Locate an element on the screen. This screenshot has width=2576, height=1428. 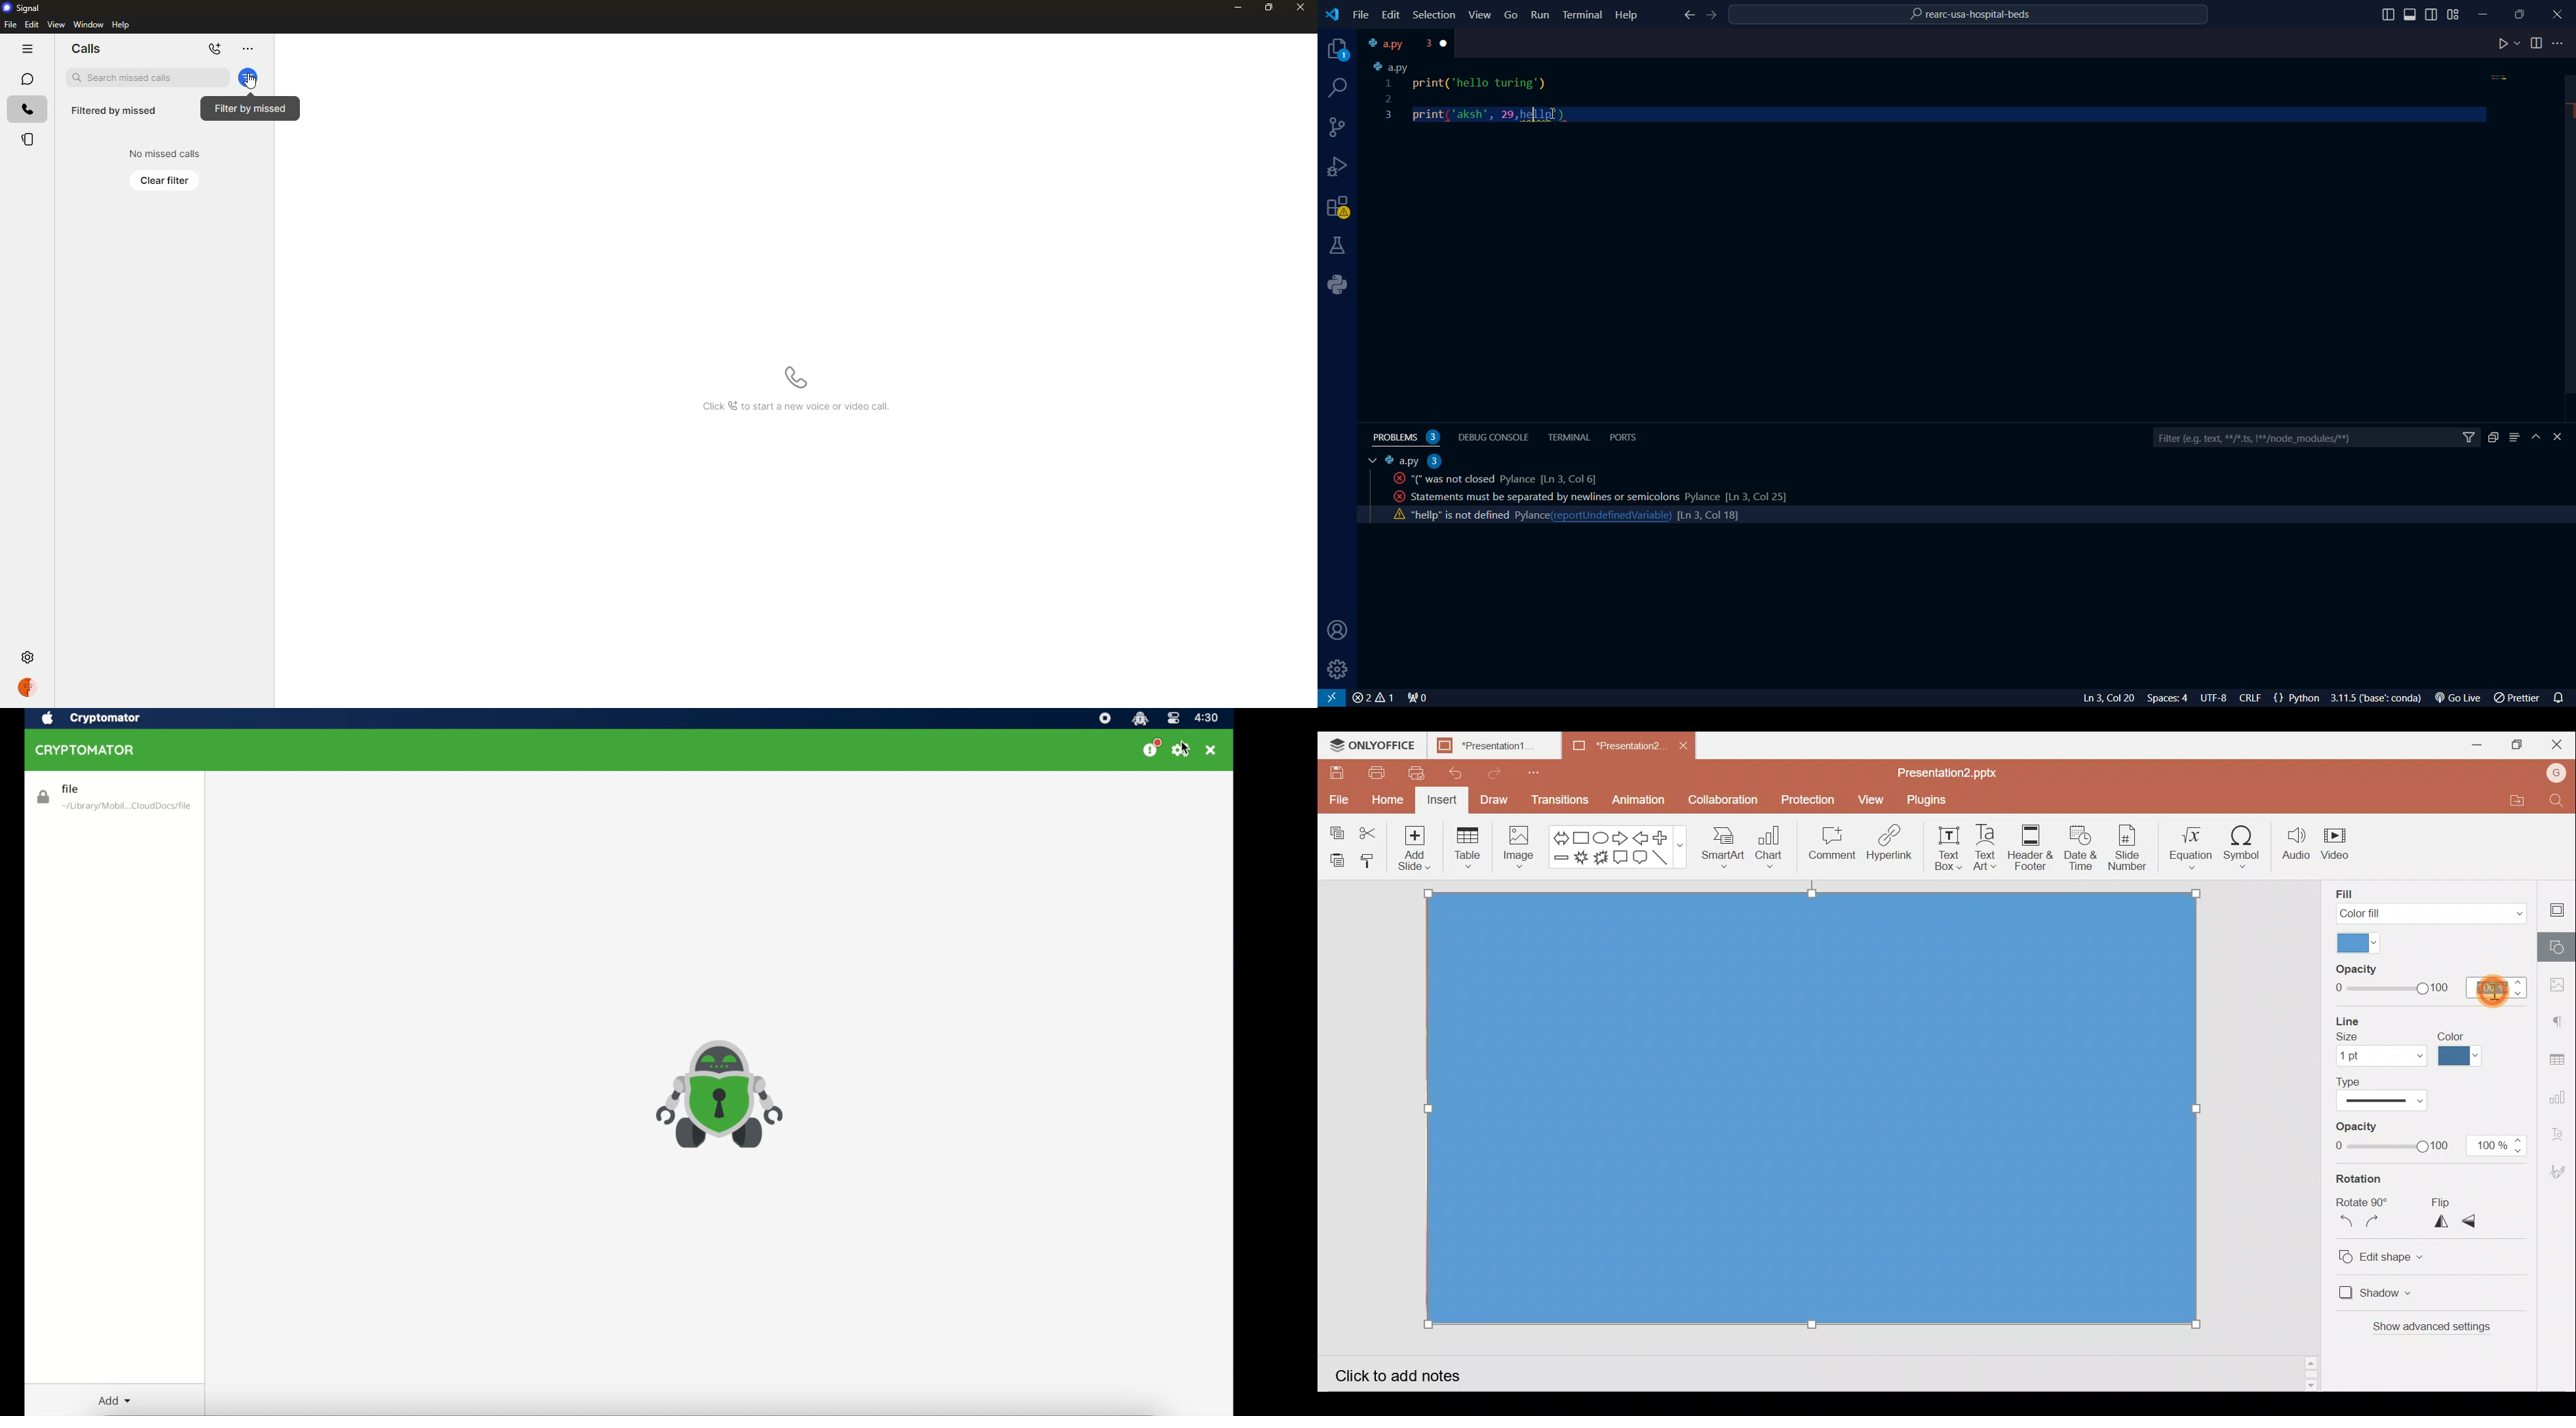
Line color is located at coordinates (2466, 1048).